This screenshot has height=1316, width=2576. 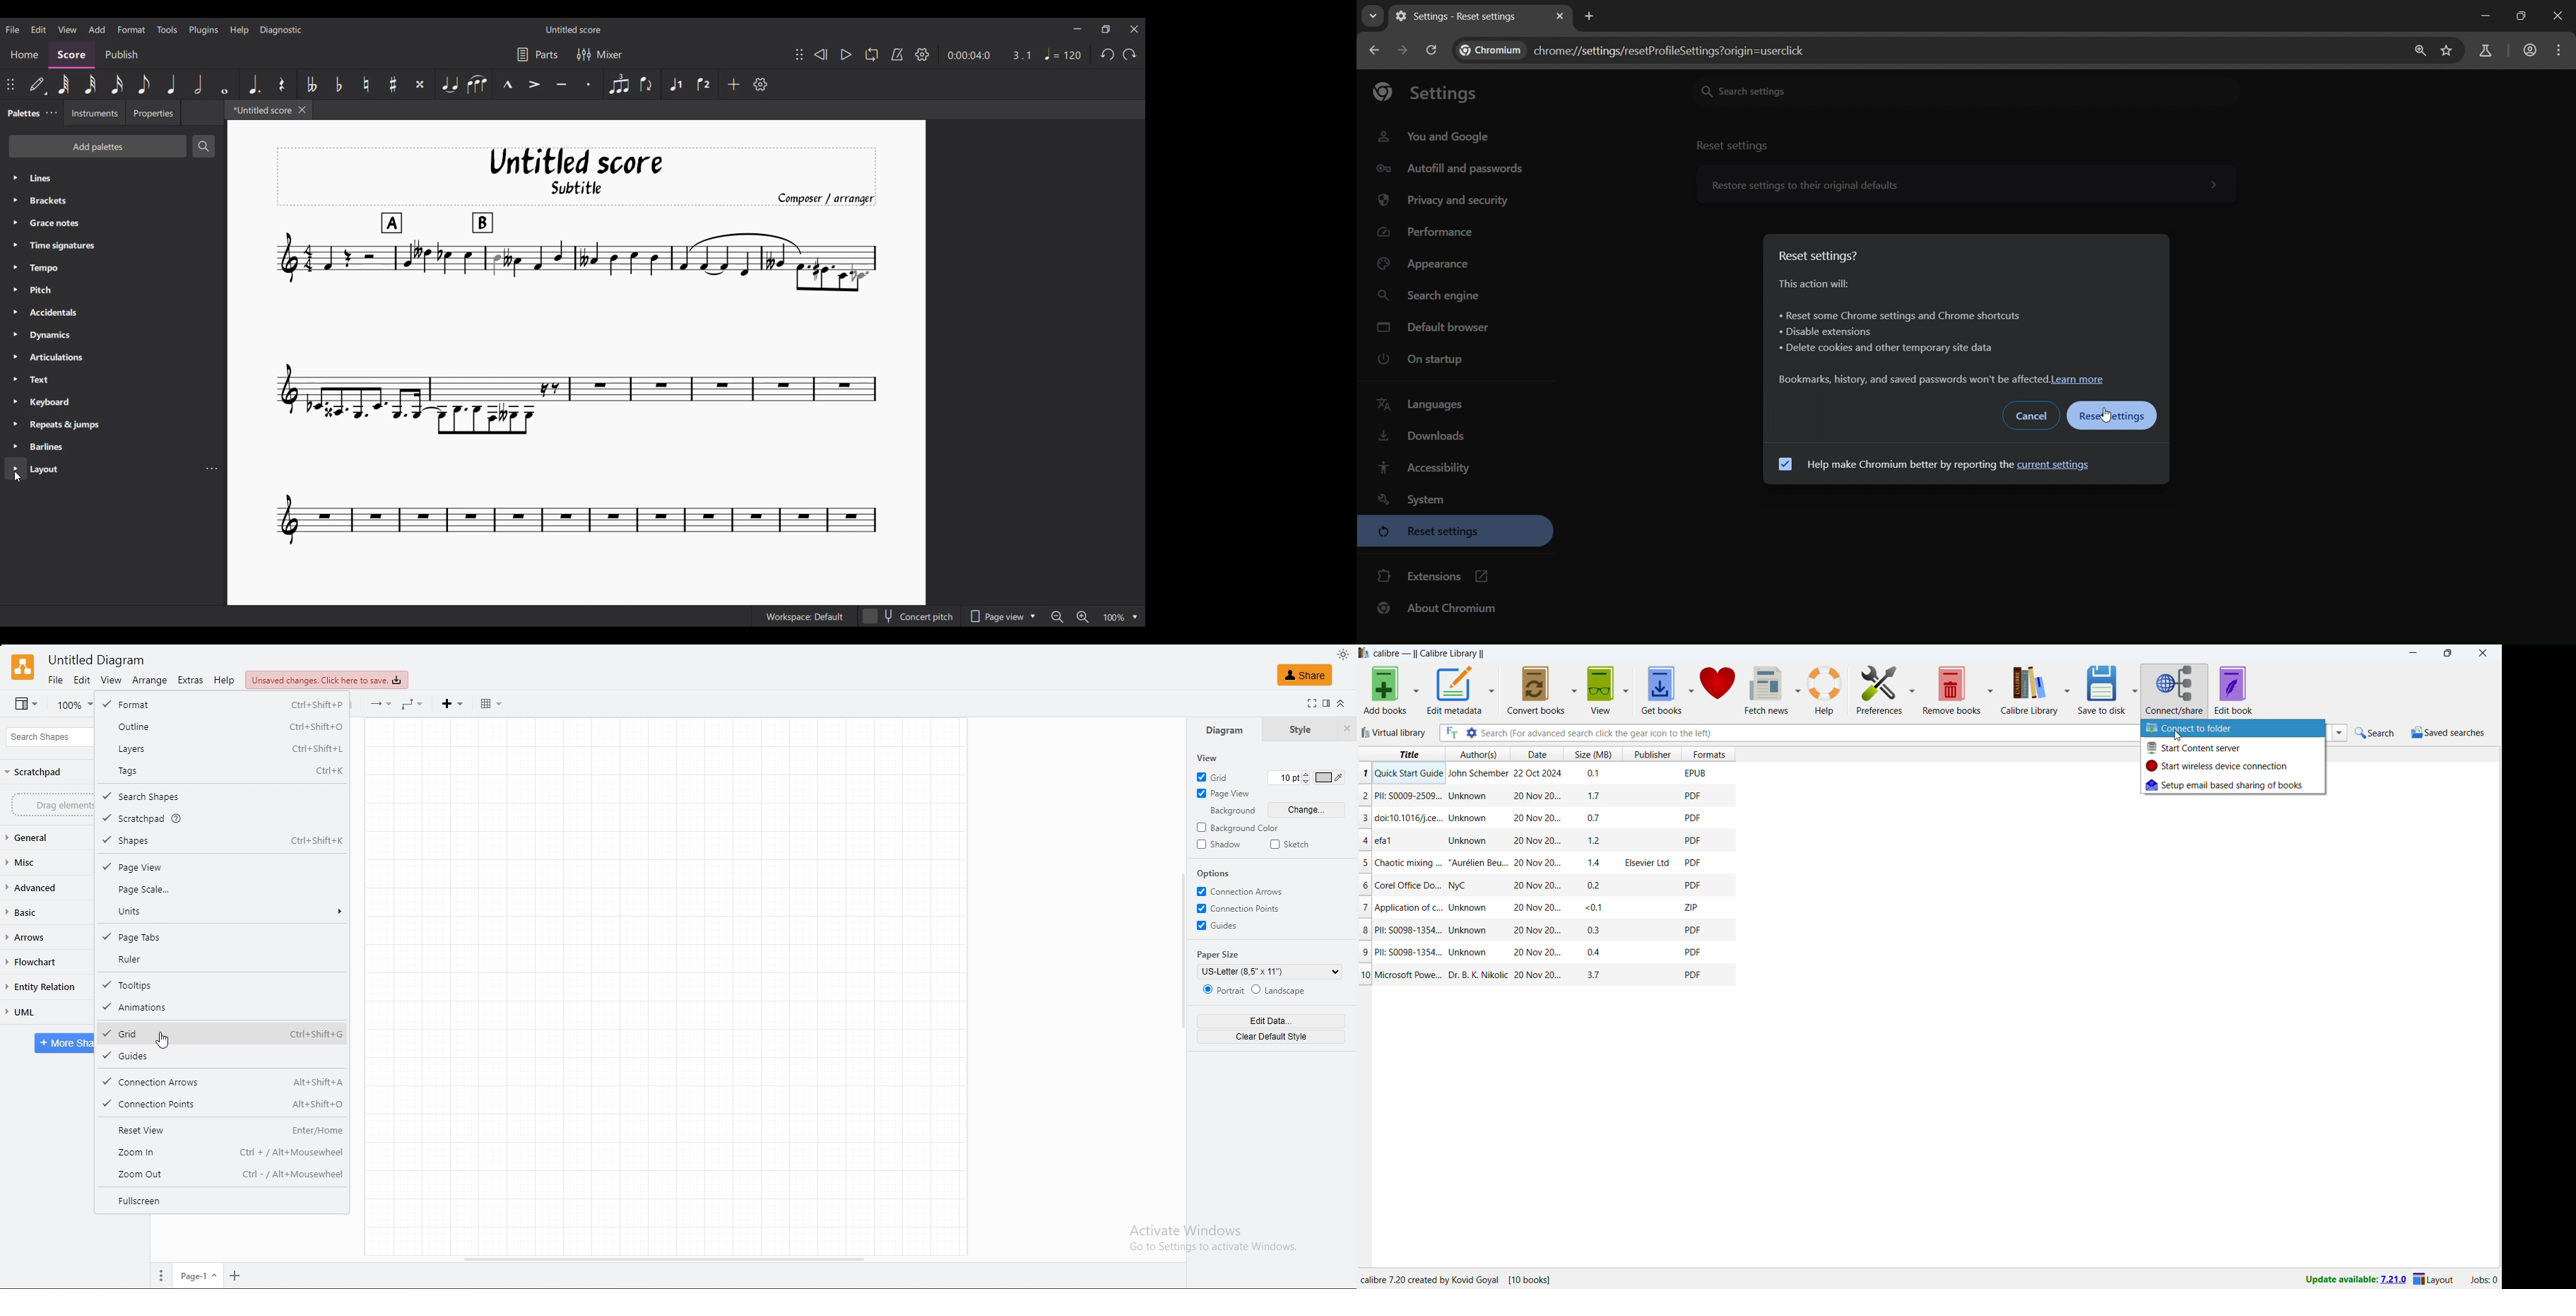 What do you see at coordinates (222, 770) in the screenshot?
I see `tags                 Ctrl+K` at bounding box center [222, 770].